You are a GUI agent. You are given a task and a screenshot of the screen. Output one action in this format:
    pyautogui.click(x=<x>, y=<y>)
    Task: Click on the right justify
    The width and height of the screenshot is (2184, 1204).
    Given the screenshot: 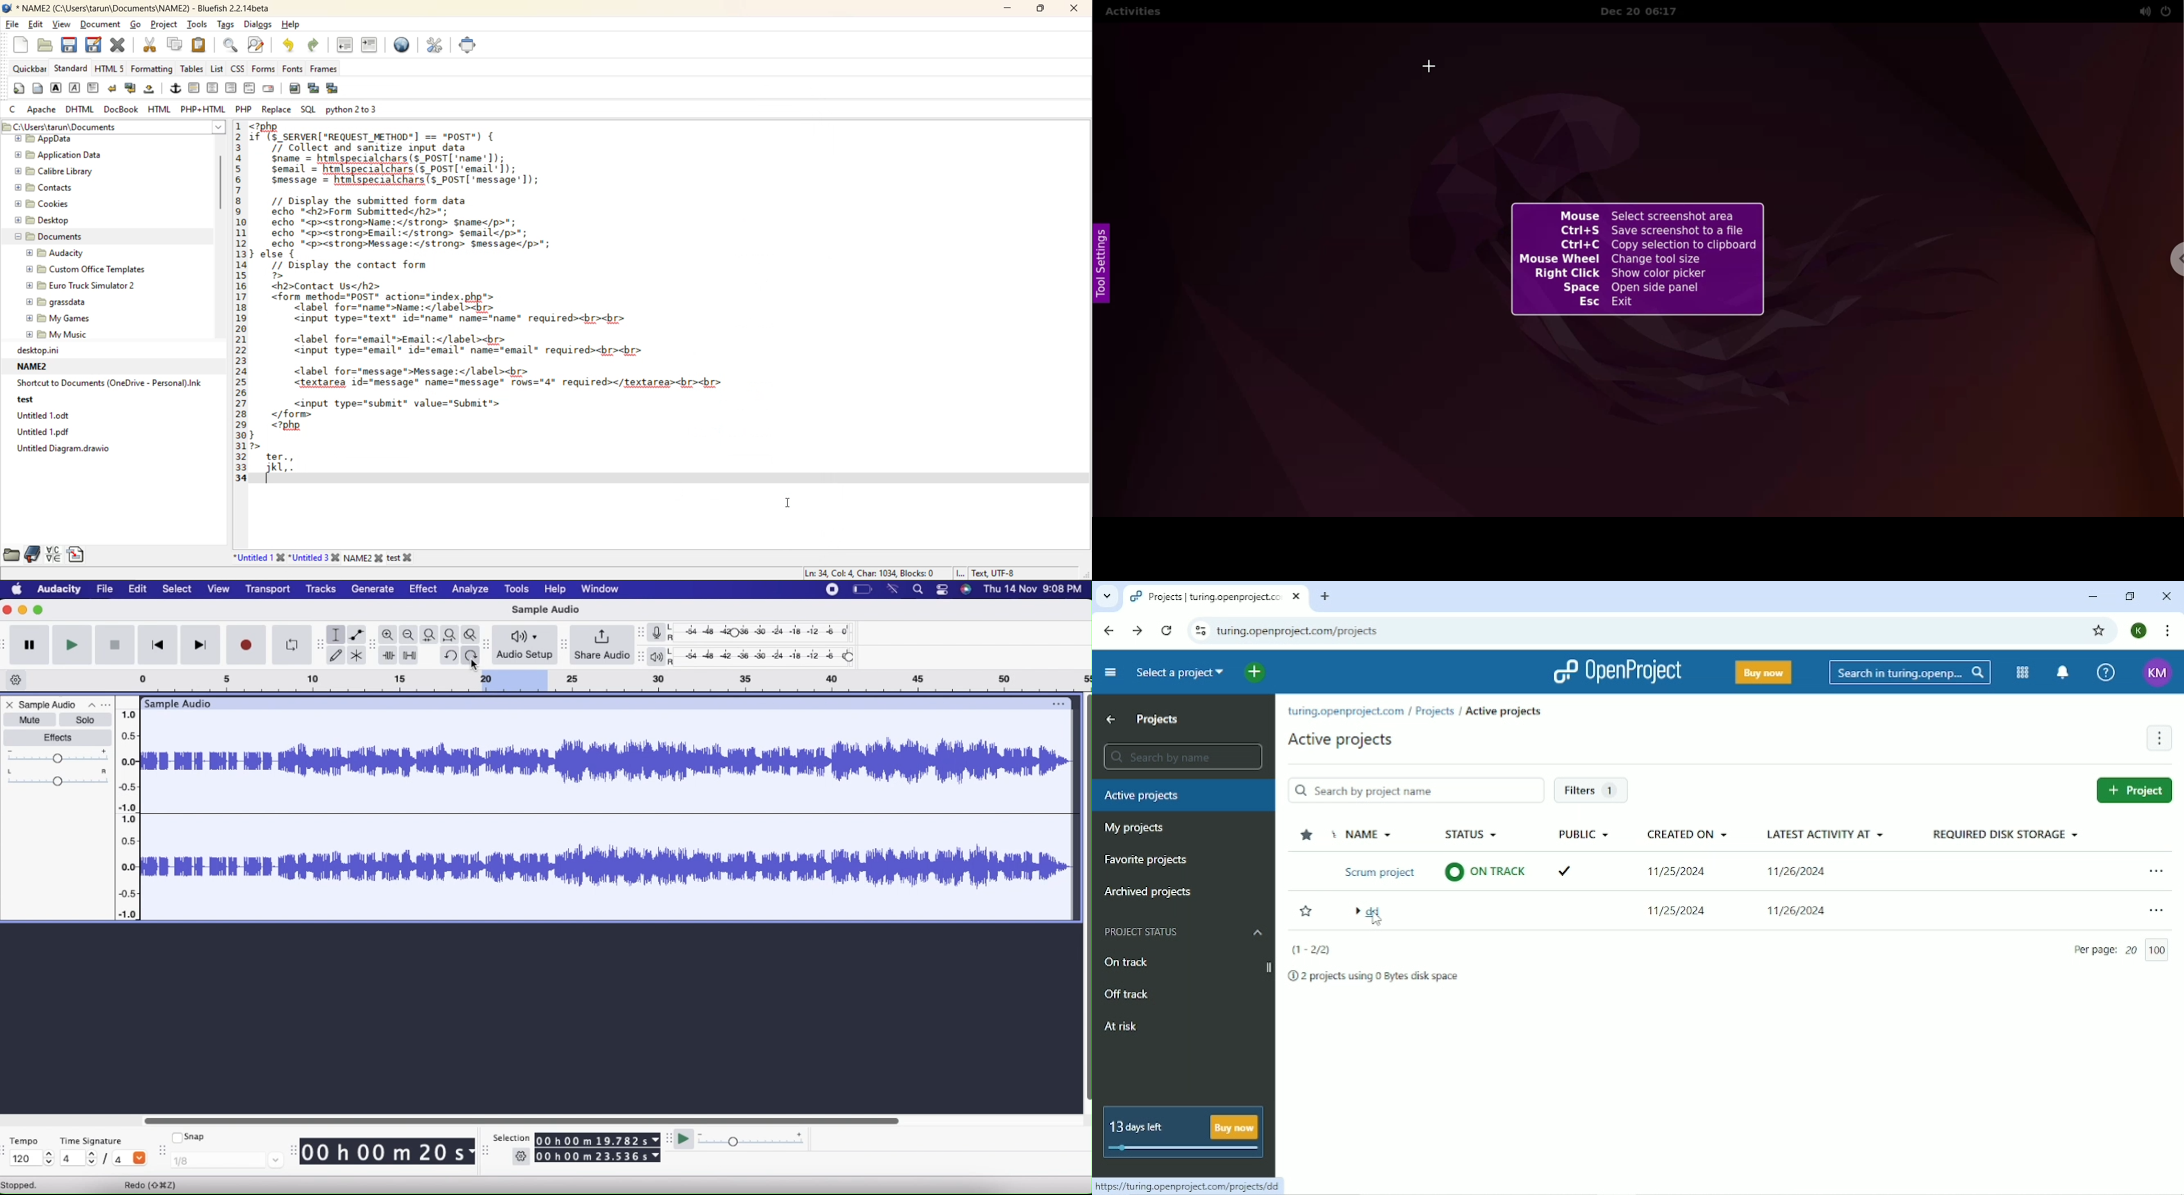 What is the action you would take?
    pyautogui.click(x=231, y=90)
    